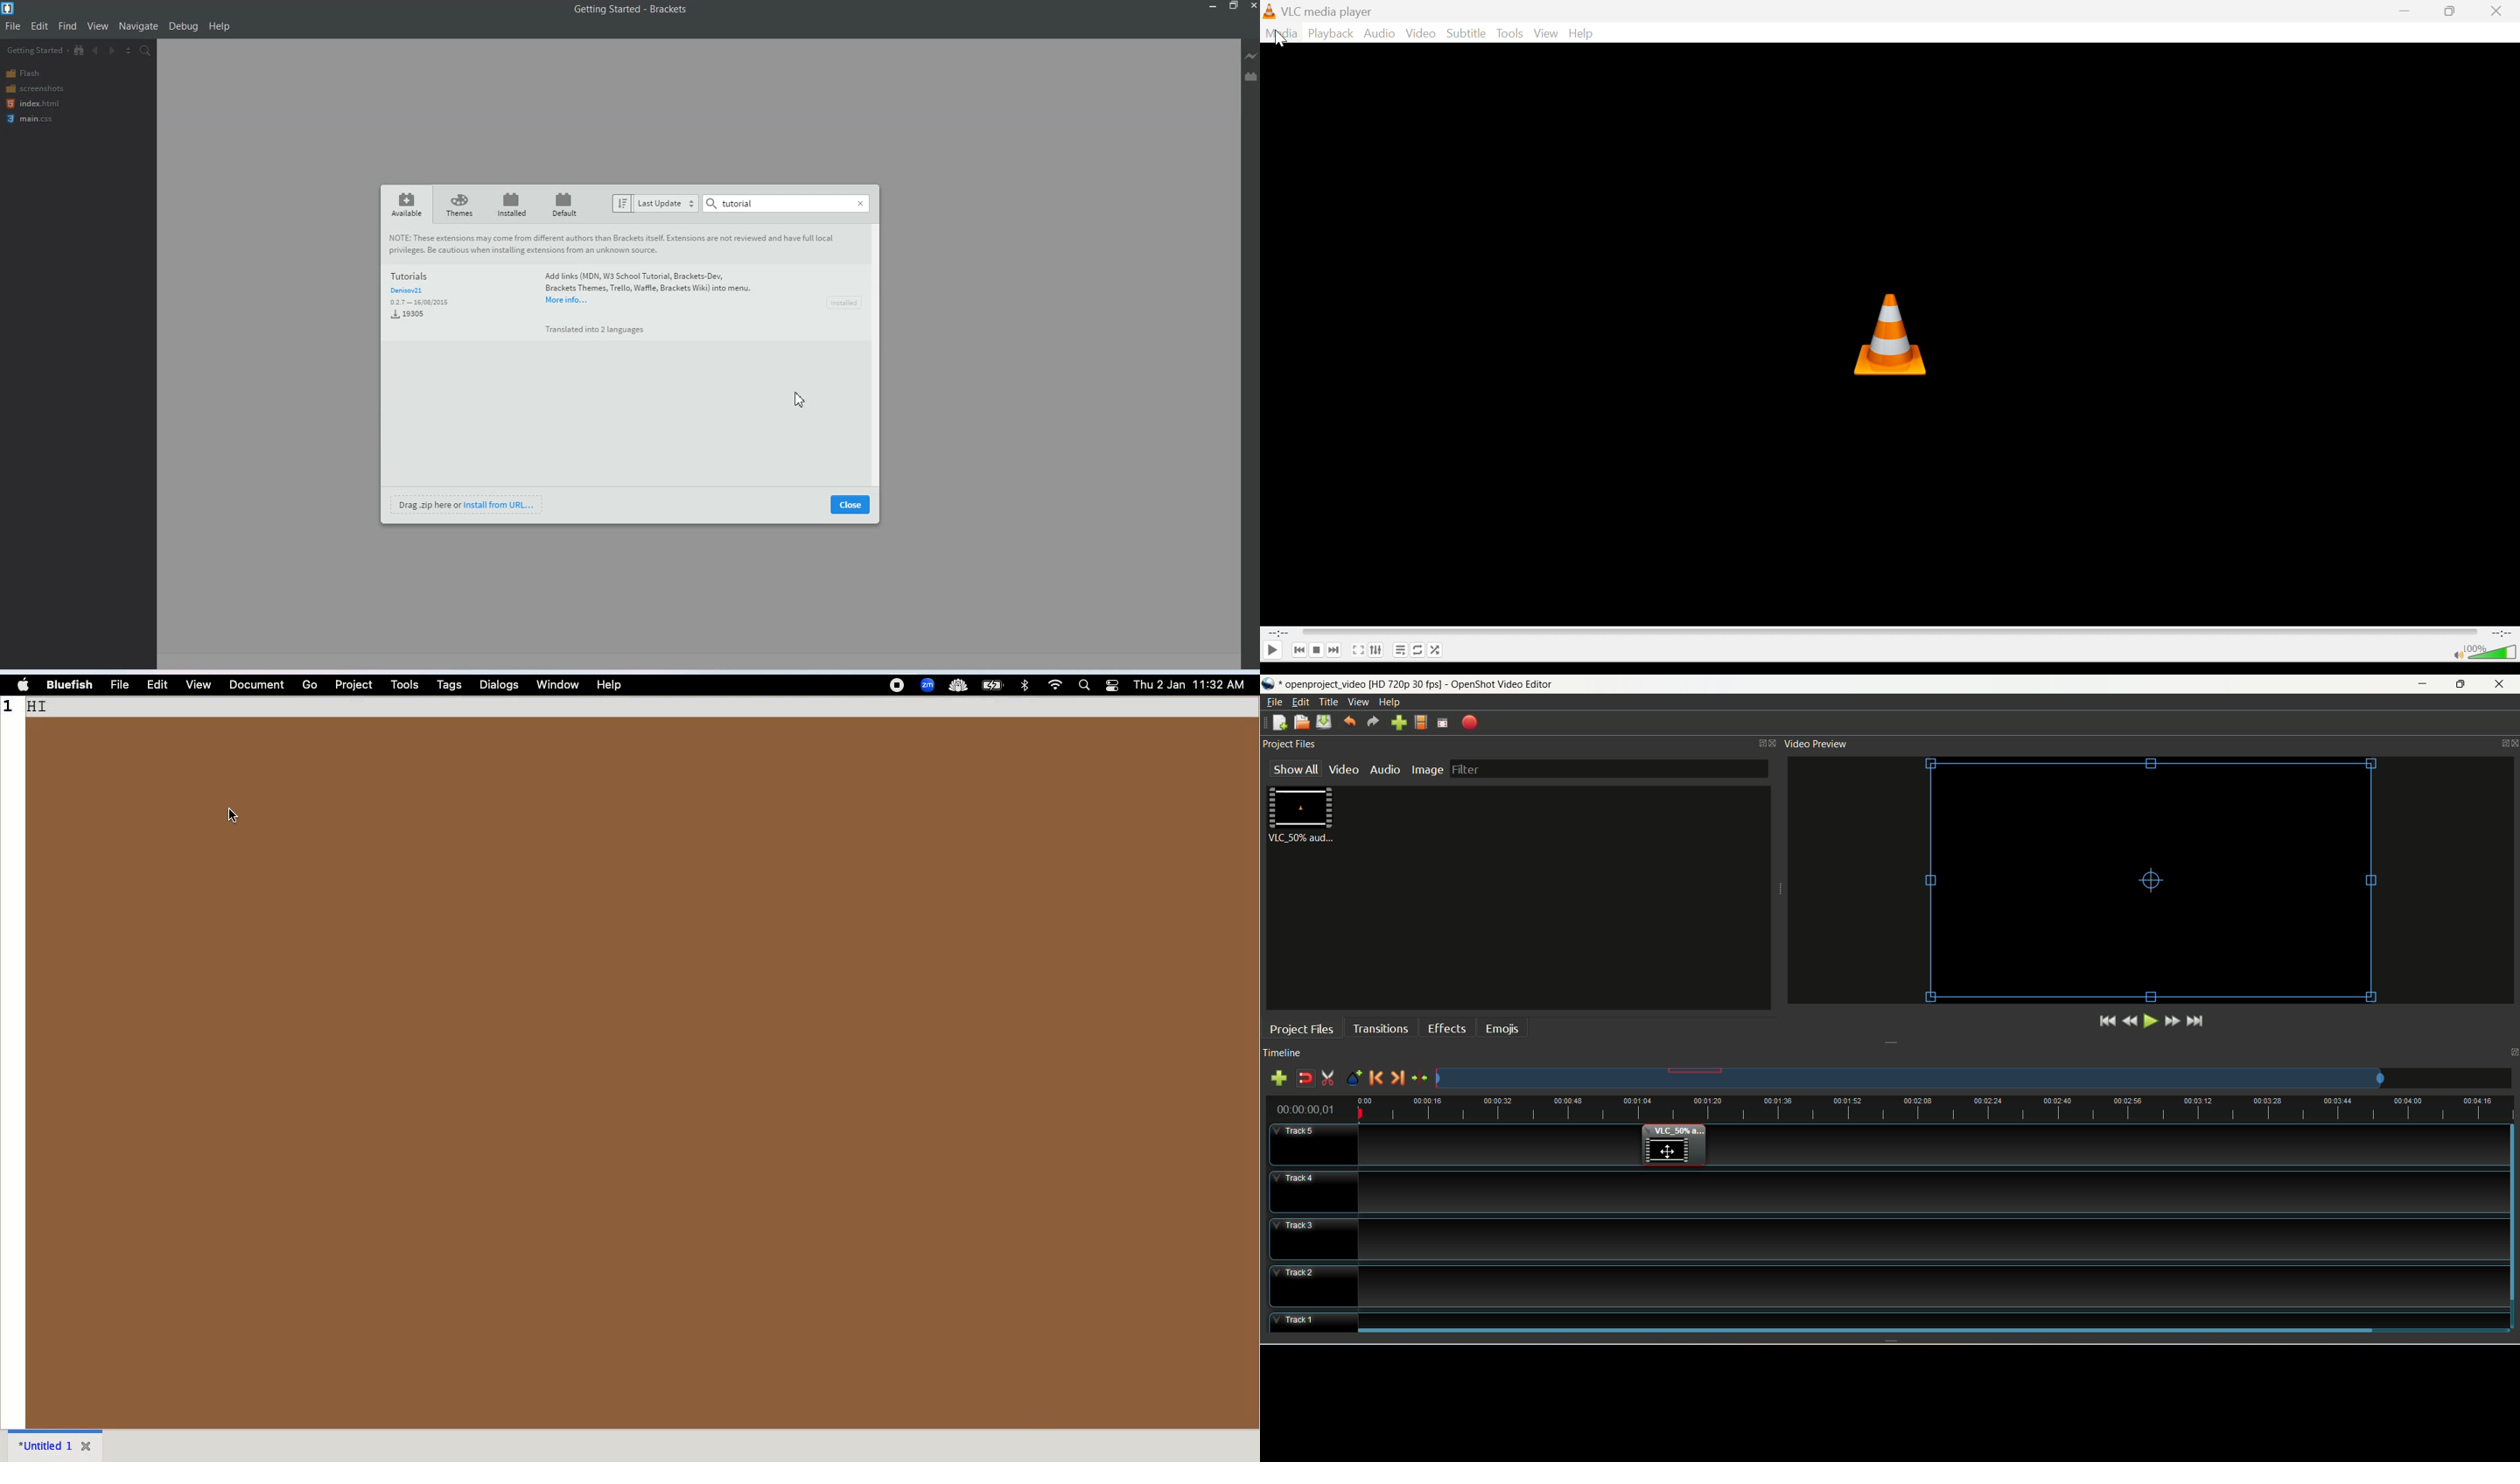 Image resolution: width=2520 pixels, height=1484 pixels. What do you see at coordinates (1313, 1239) in the screenshot?
I see `track3` at bounding box center [1313, 1239].